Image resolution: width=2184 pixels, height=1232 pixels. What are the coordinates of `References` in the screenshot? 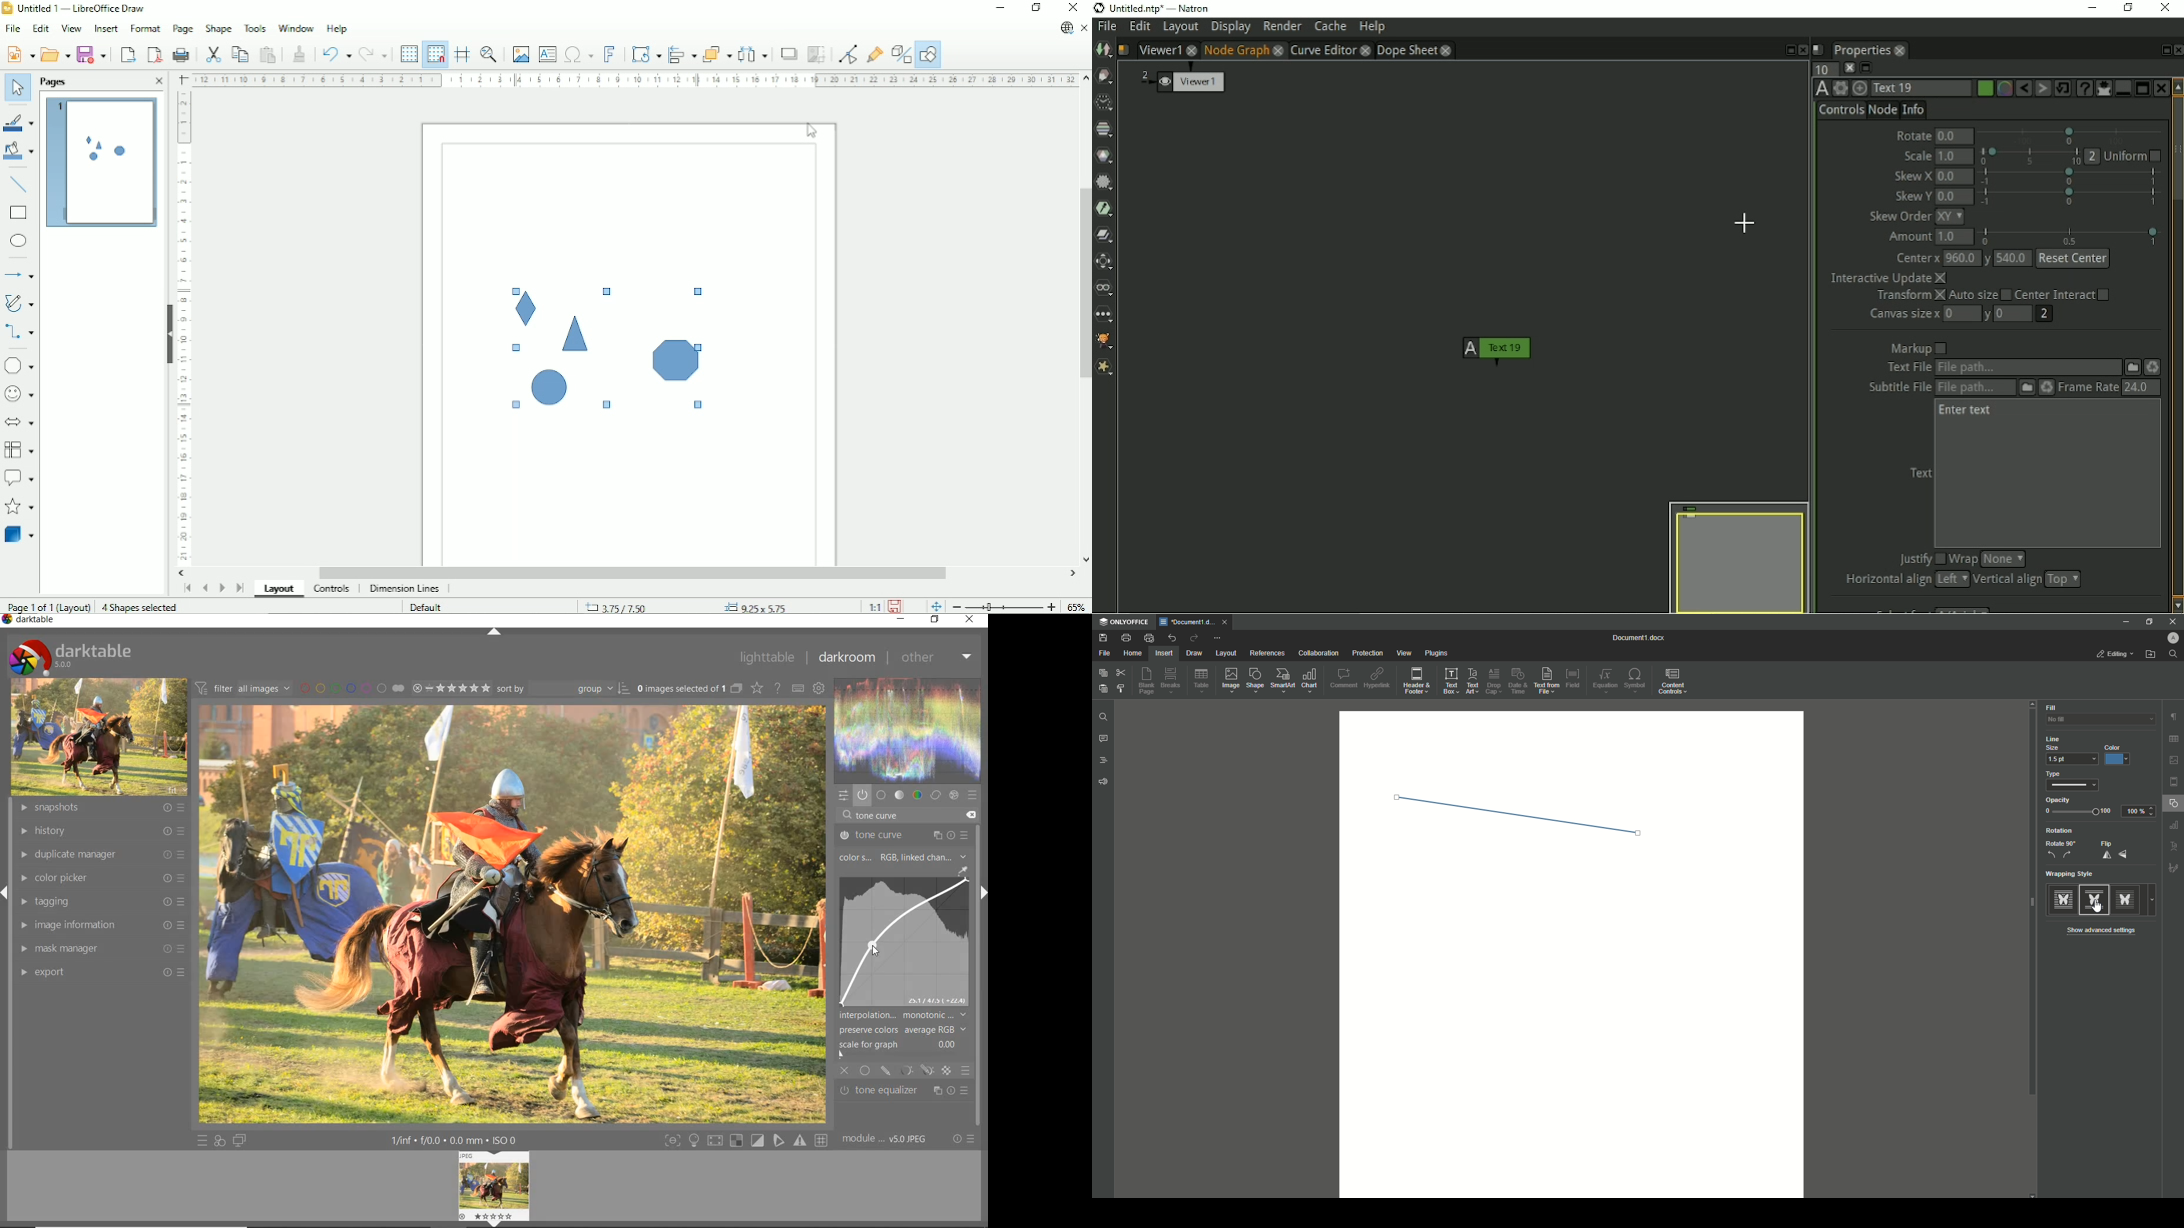 It's located at (1267, 653).